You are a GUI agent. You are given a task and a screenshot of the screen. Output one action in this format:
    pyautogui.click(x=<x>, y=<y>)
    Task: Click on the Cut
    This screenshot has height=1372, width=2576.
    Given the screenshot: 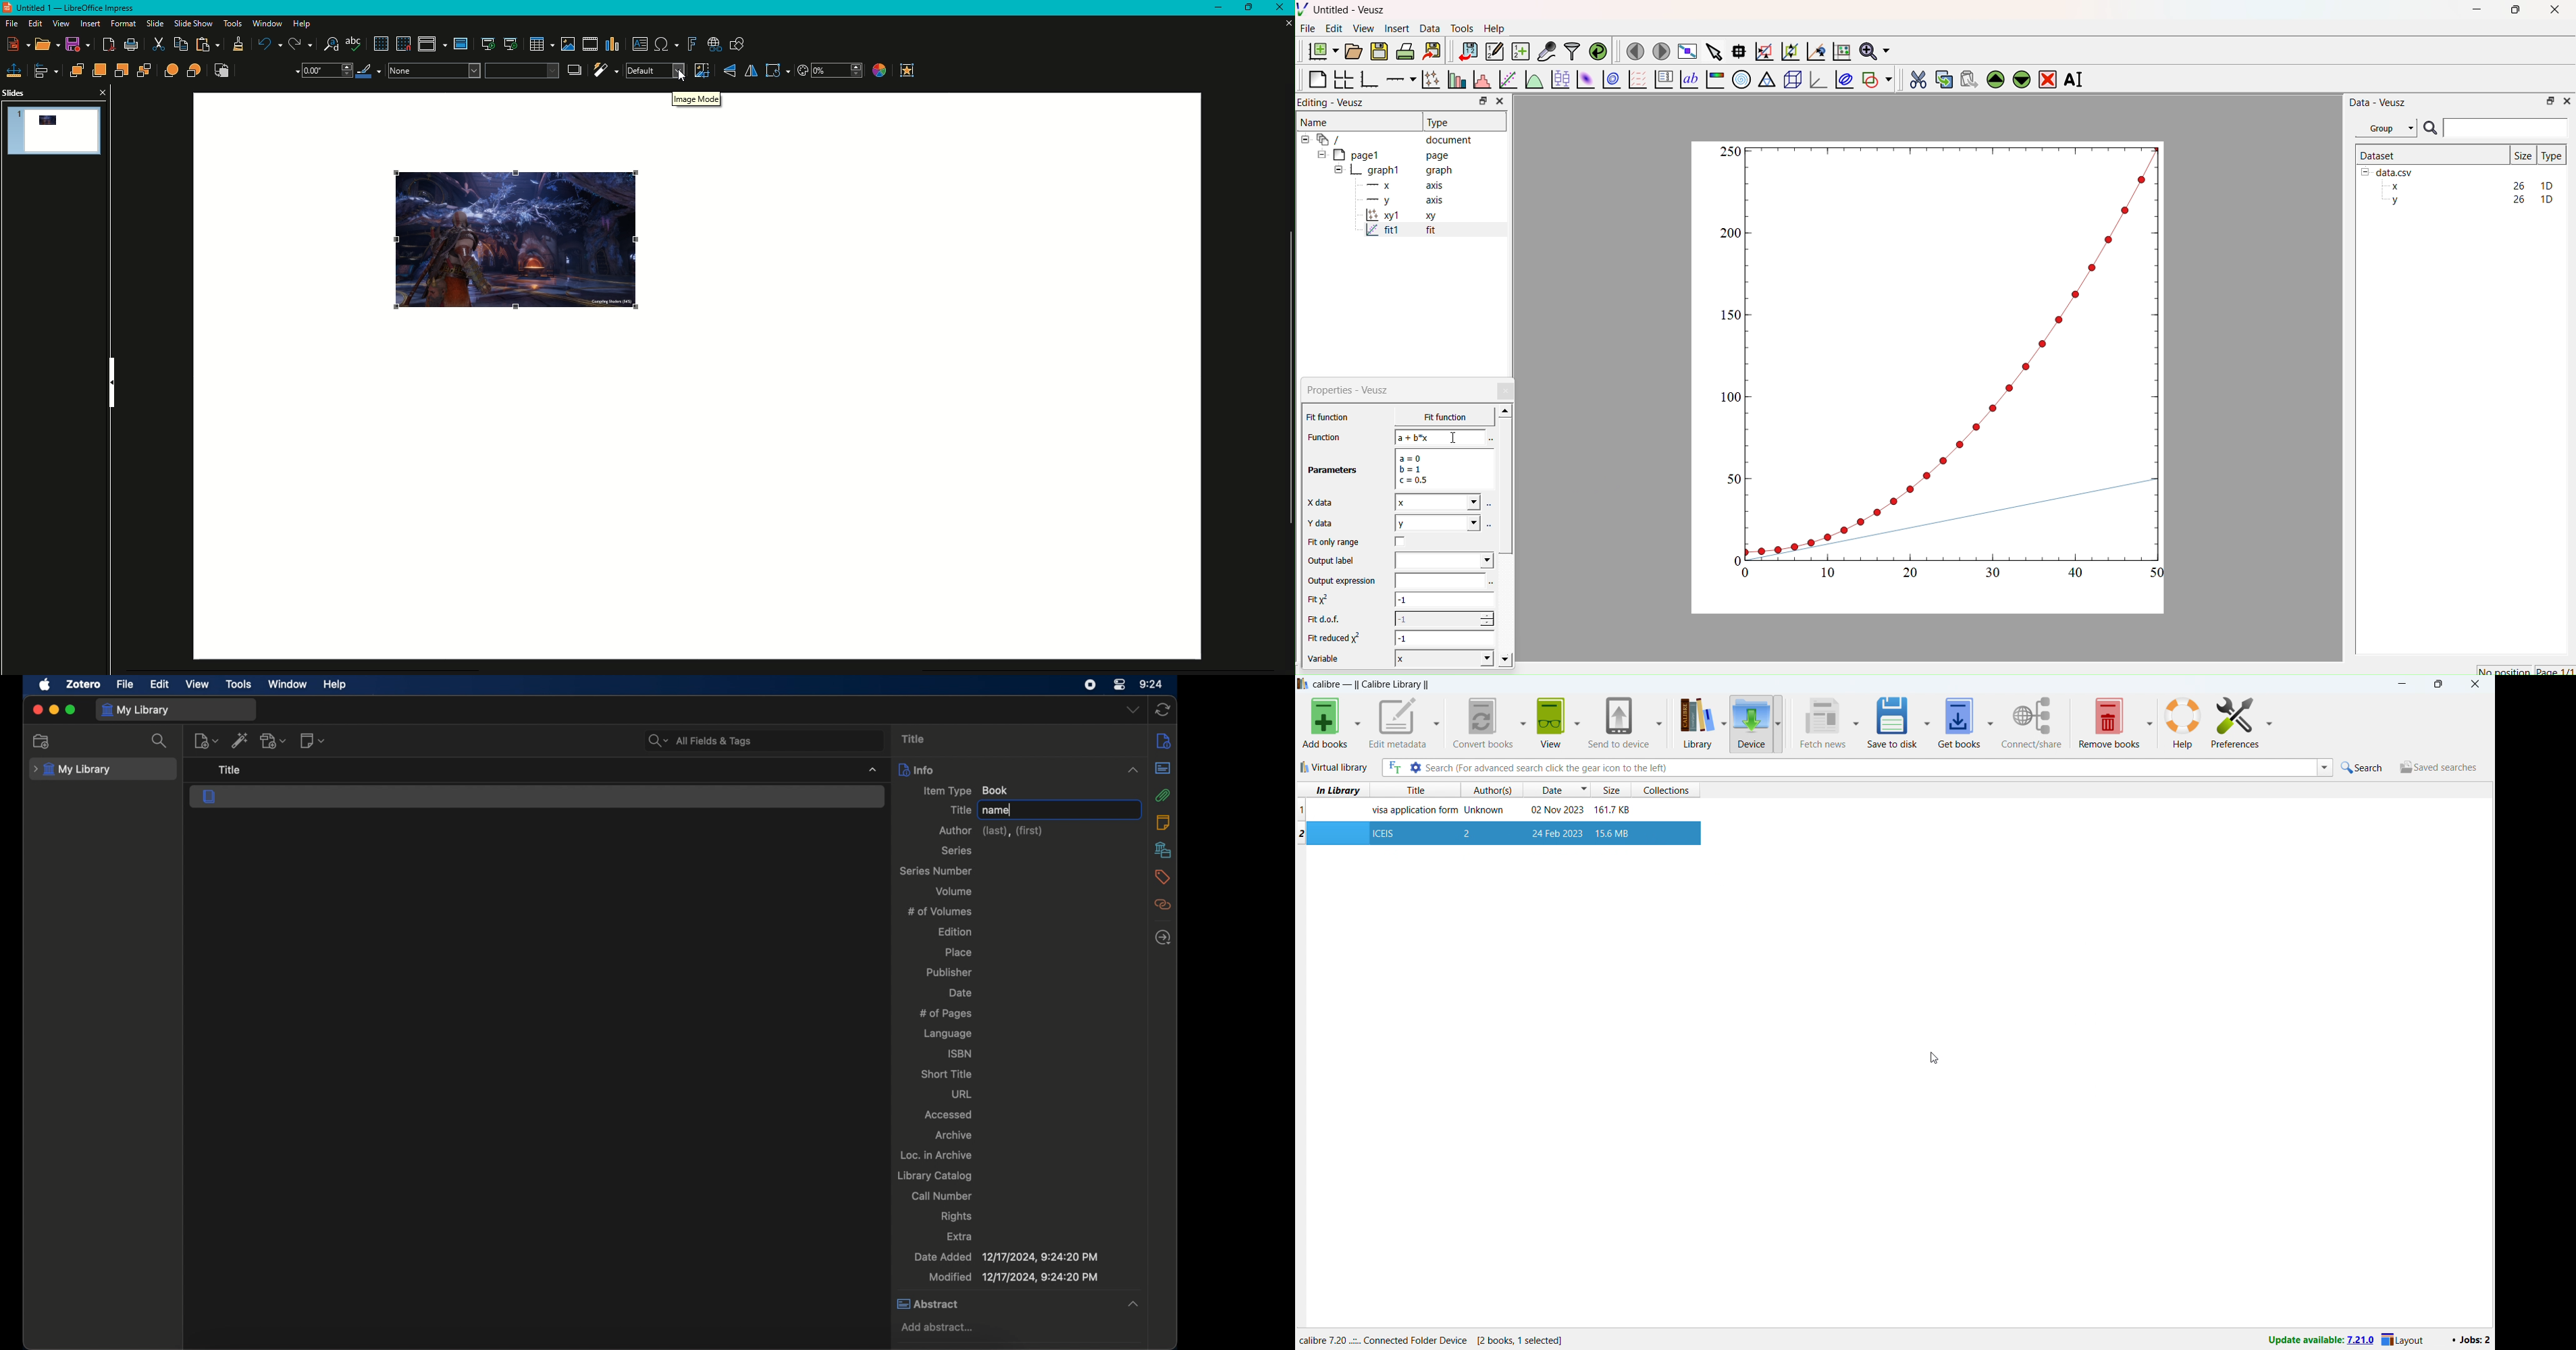 What is the action you would take?
    pyautogui.click(x=158, y=45)
    